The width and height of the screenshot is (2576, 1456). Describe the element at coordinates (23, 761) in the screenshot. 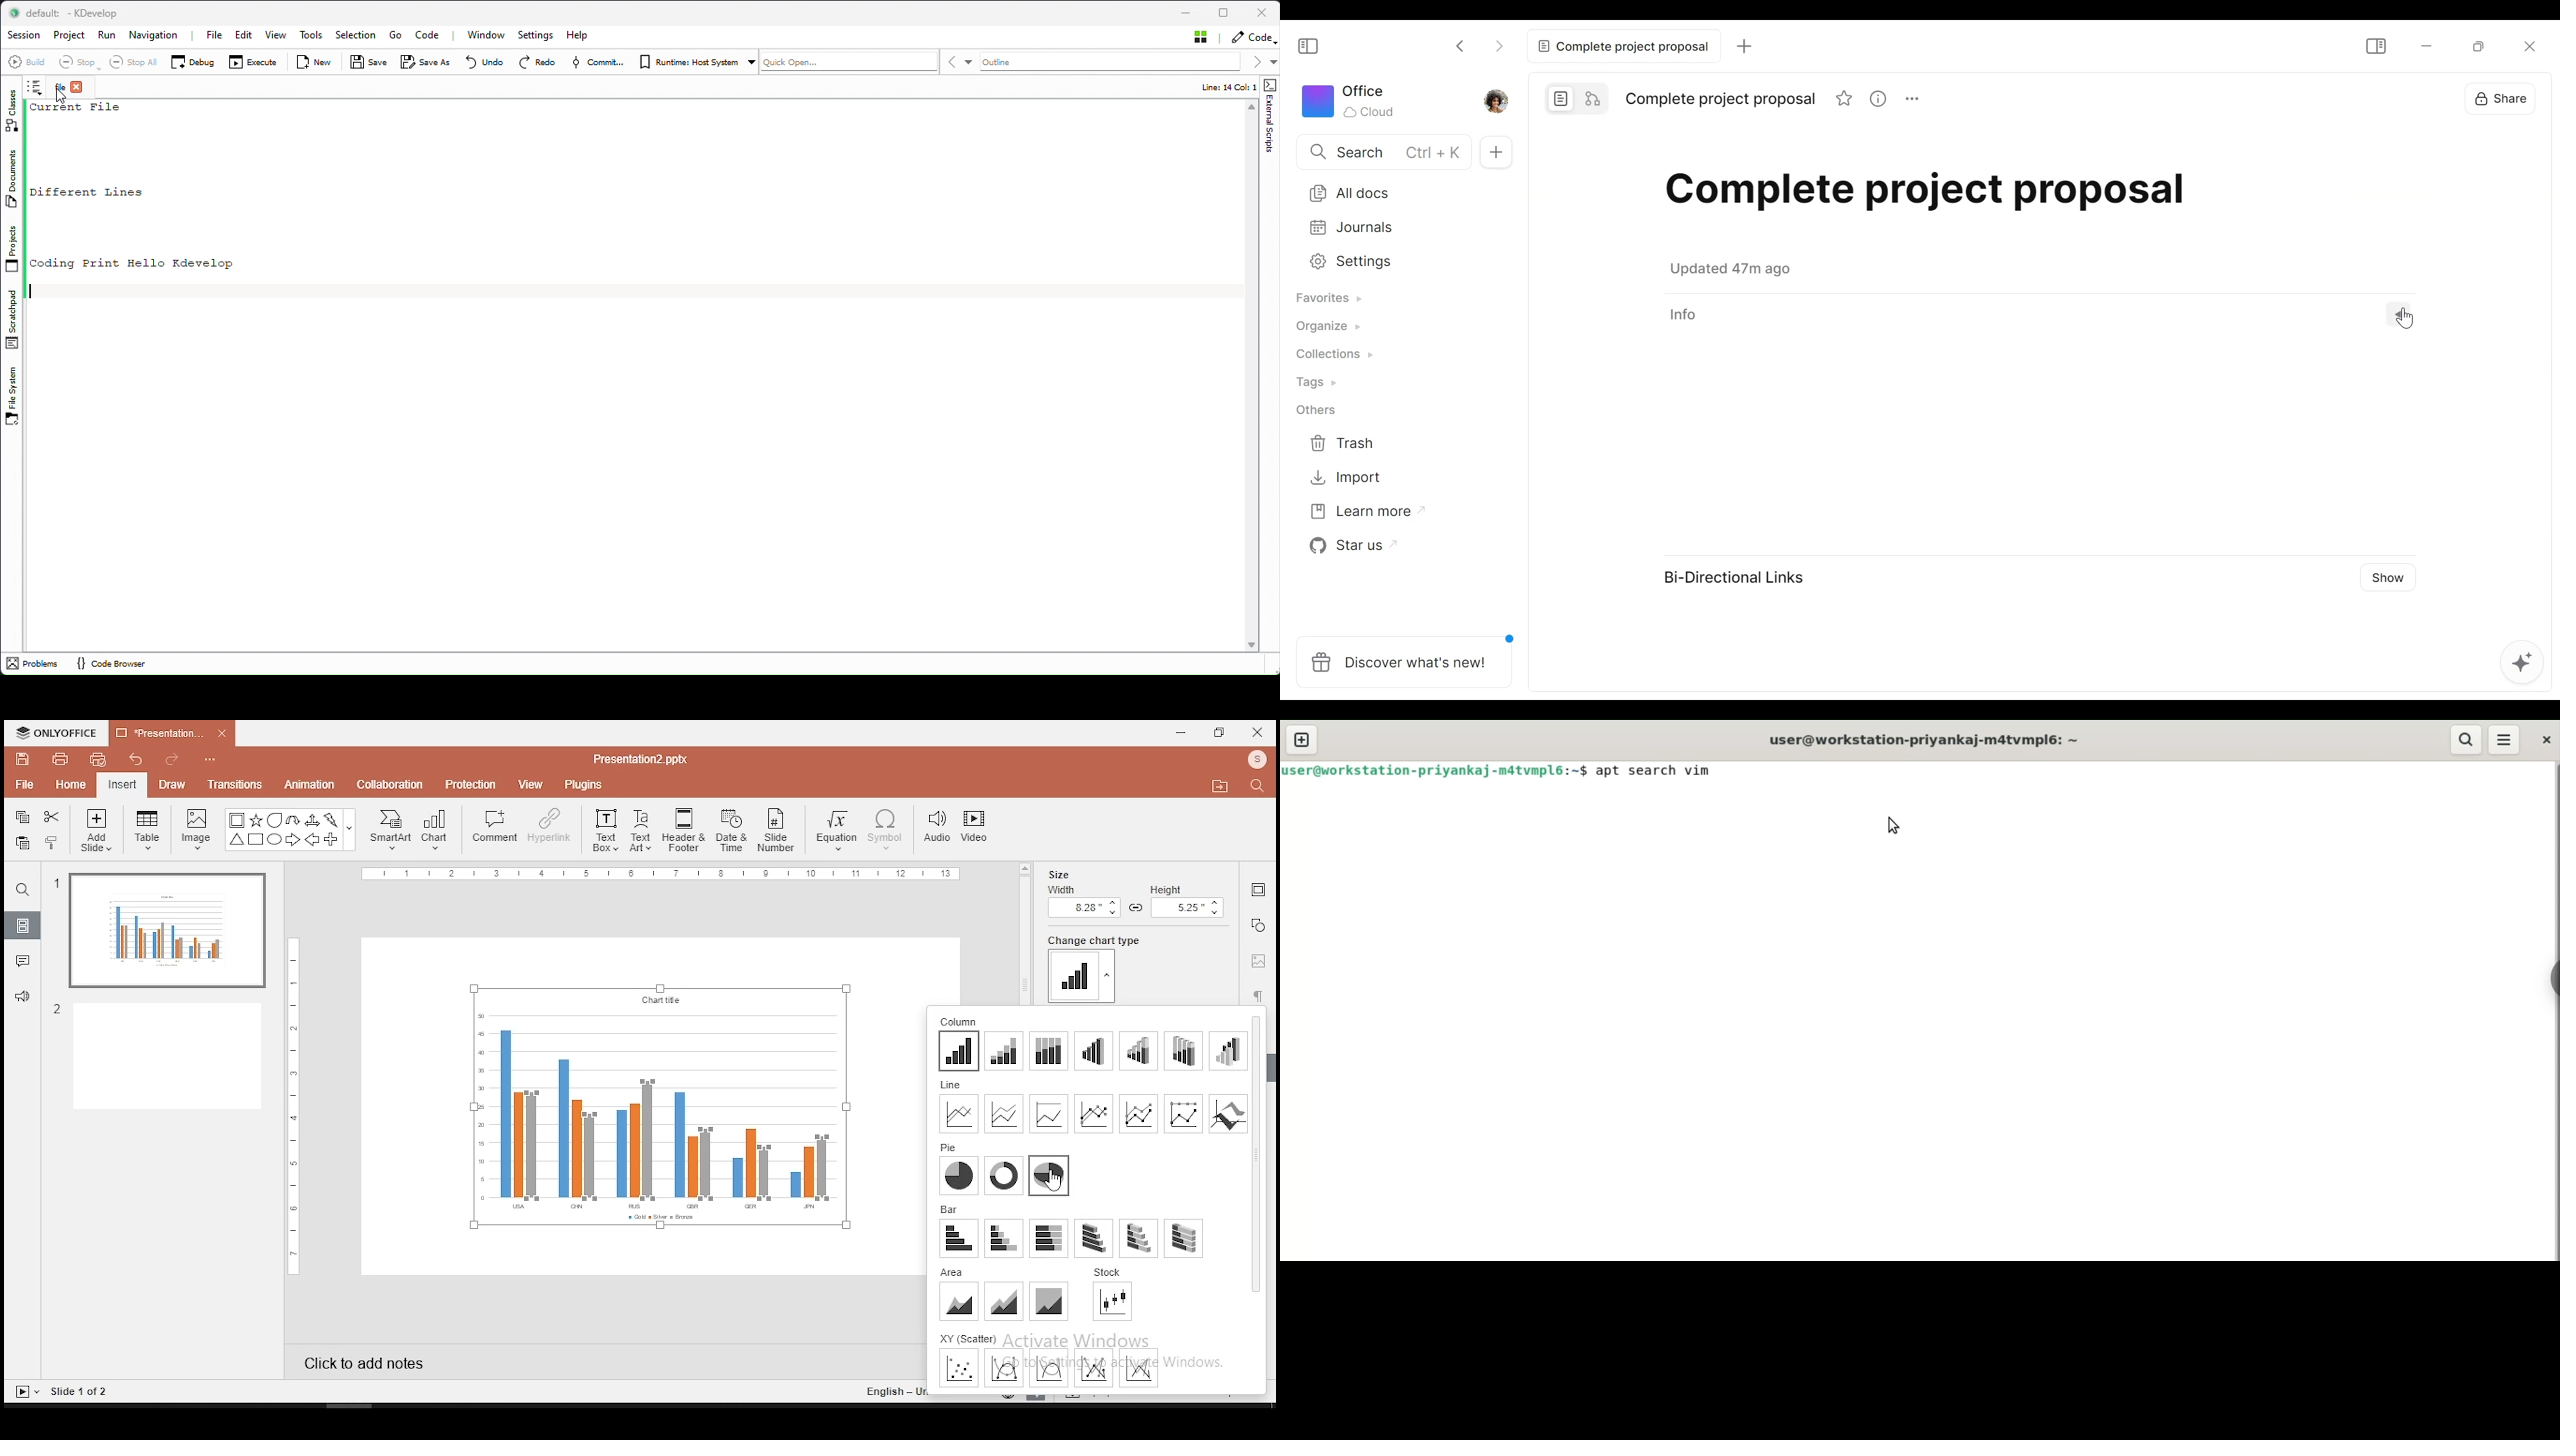

I see `save` at that location.